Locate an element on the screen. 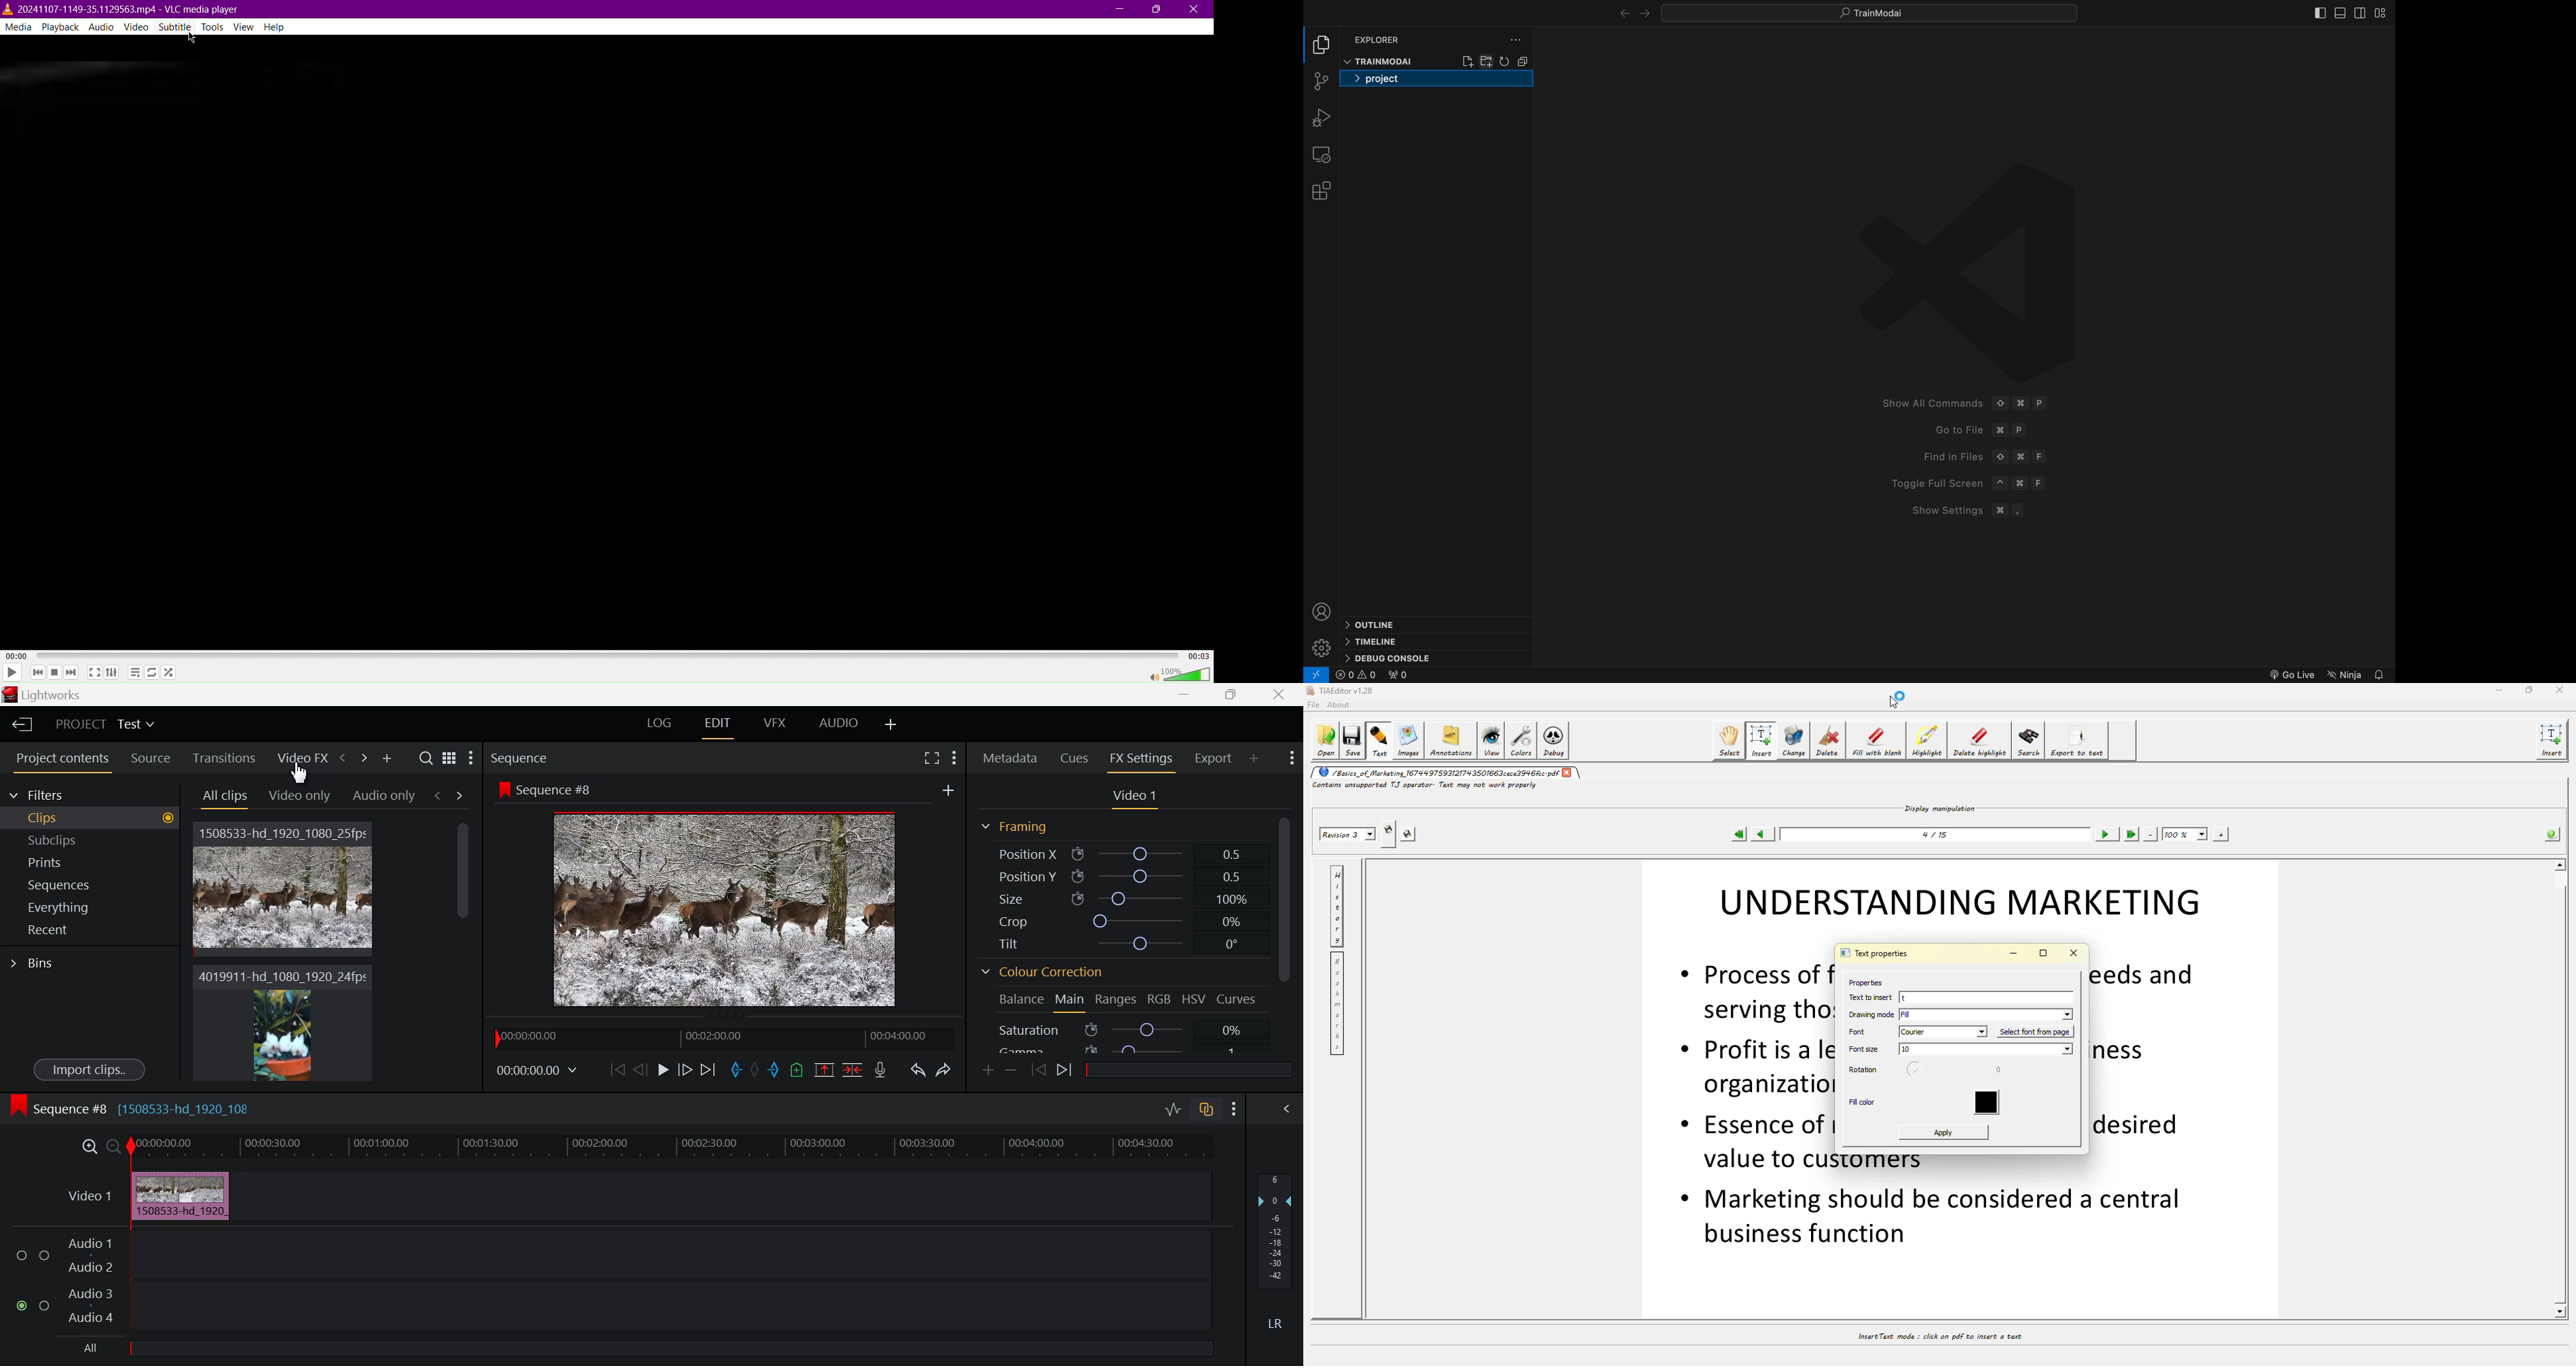 Image resolution: width=2576 pixels, height=1372 pixels. Stop is located at coordinates (53, 674).